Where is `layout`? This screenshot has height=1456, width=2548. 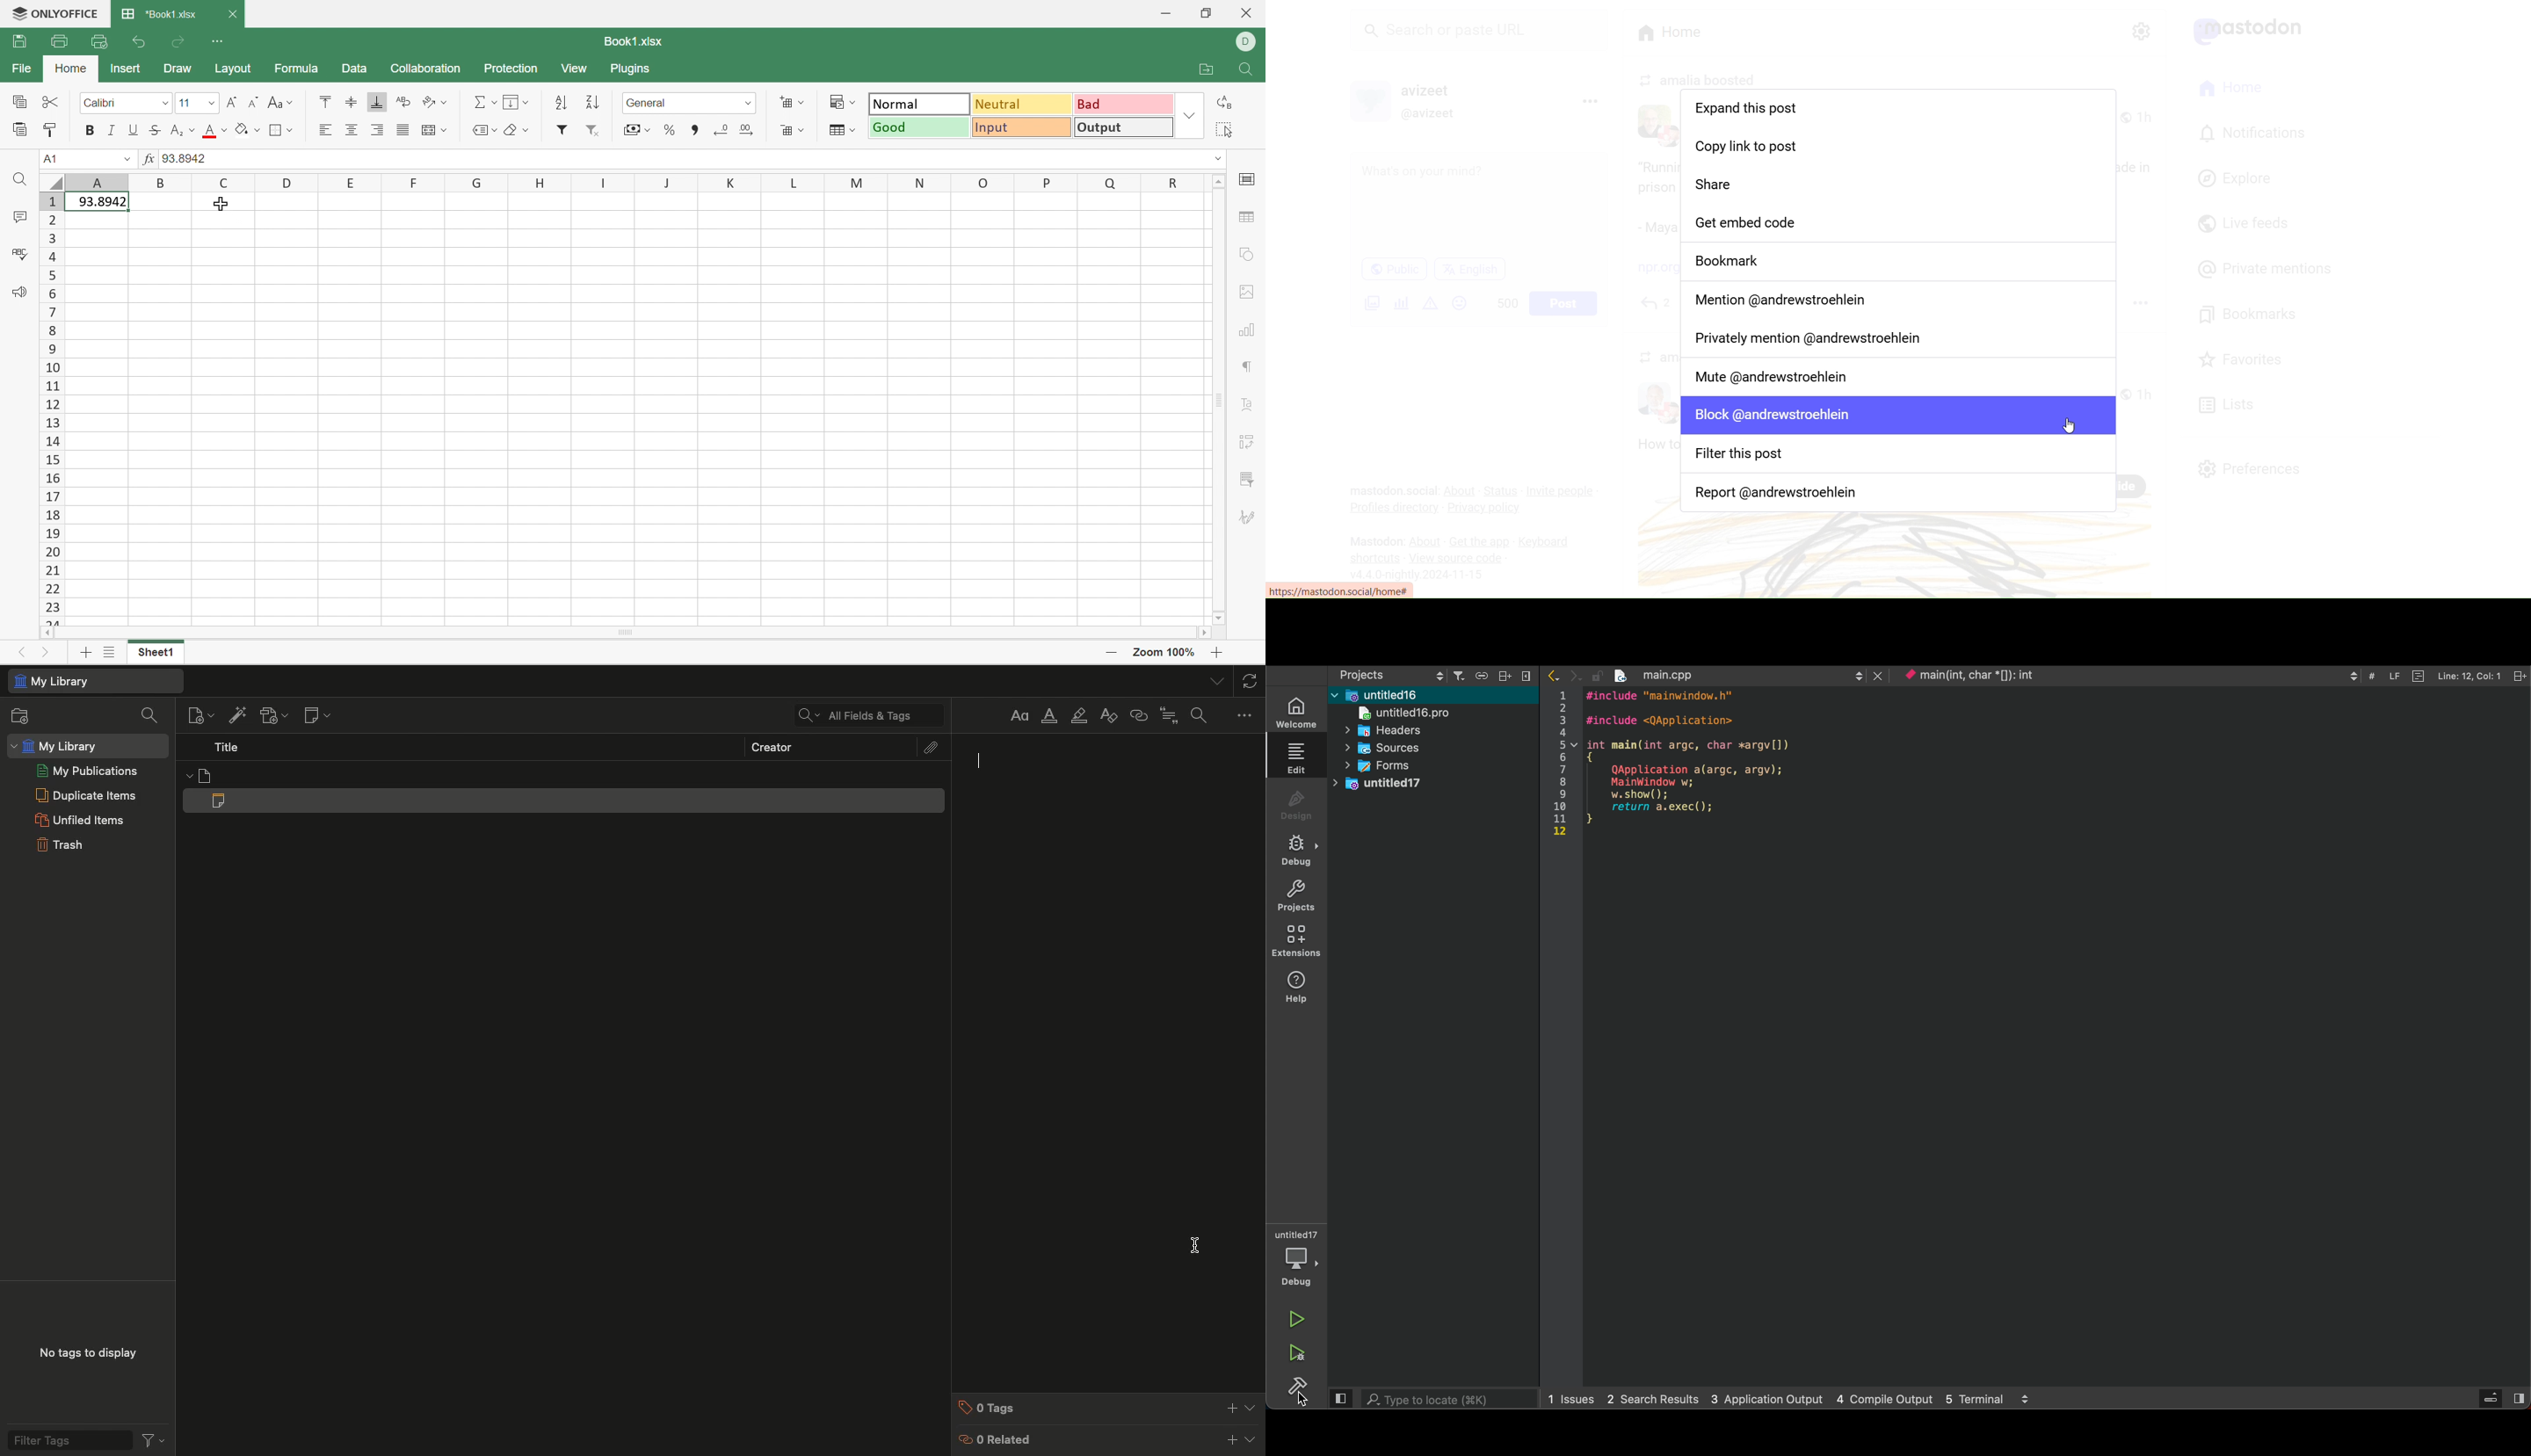 layout is located at coordinates (1508, 674).